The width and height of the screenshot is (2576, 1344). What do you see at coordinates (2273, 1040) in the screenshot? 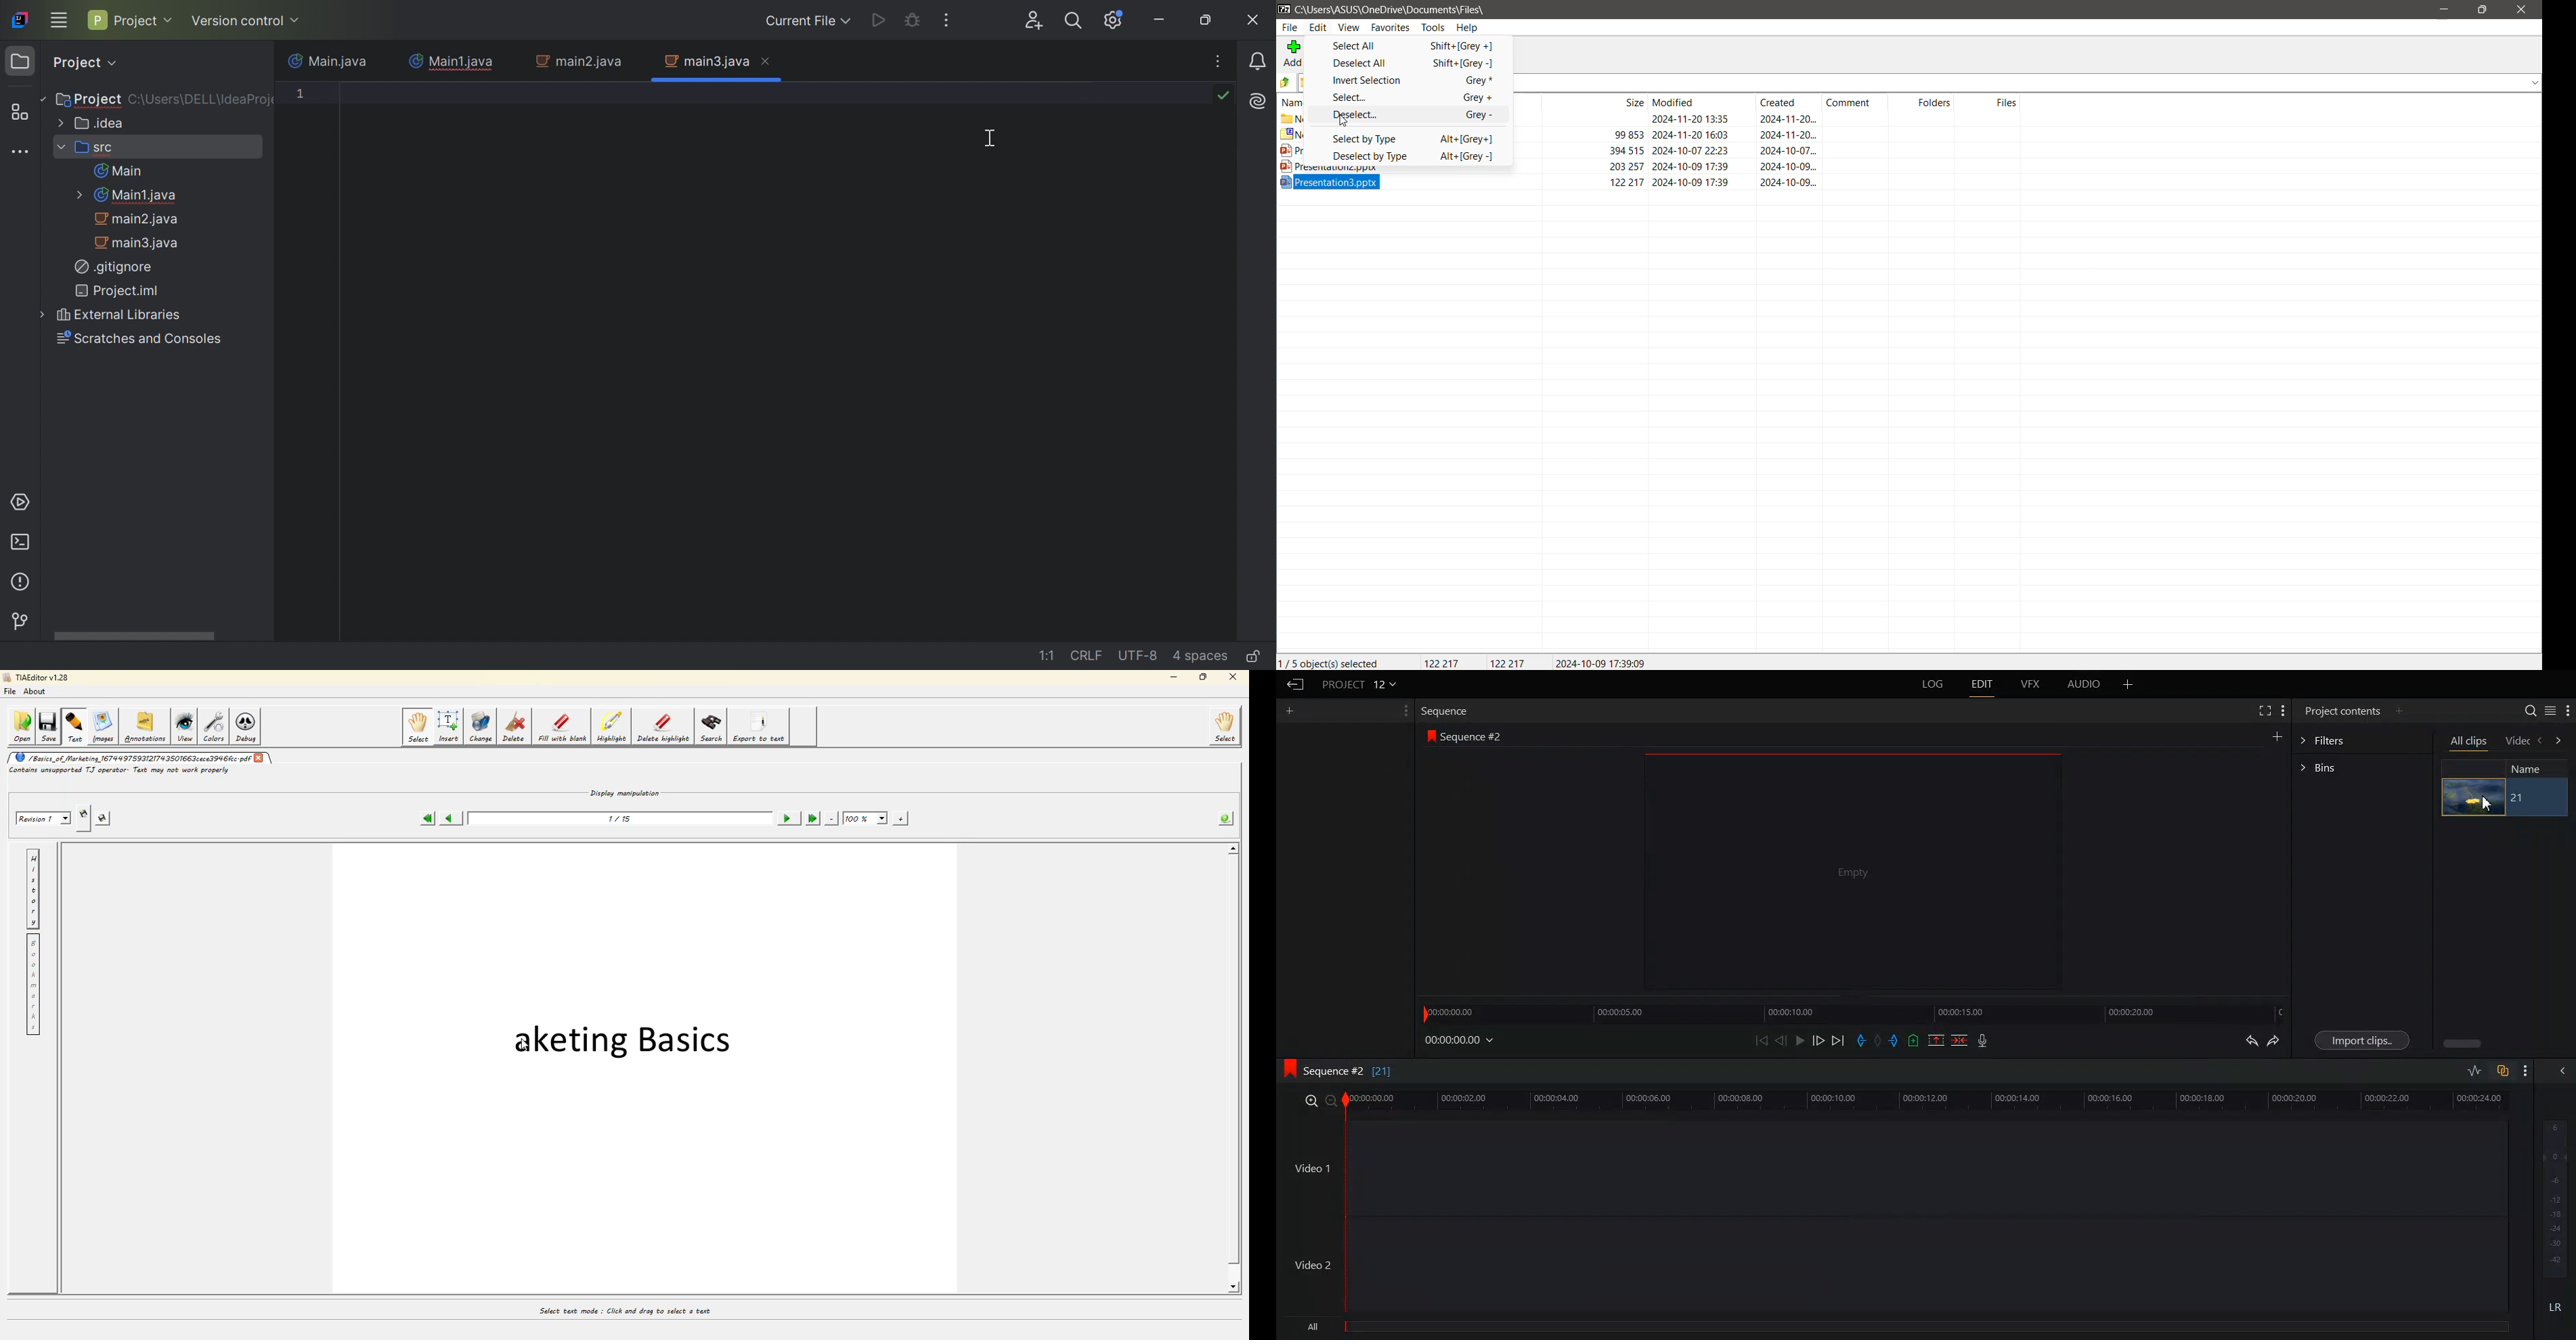
I see `Redo` at bounding box center [2273, 1040].